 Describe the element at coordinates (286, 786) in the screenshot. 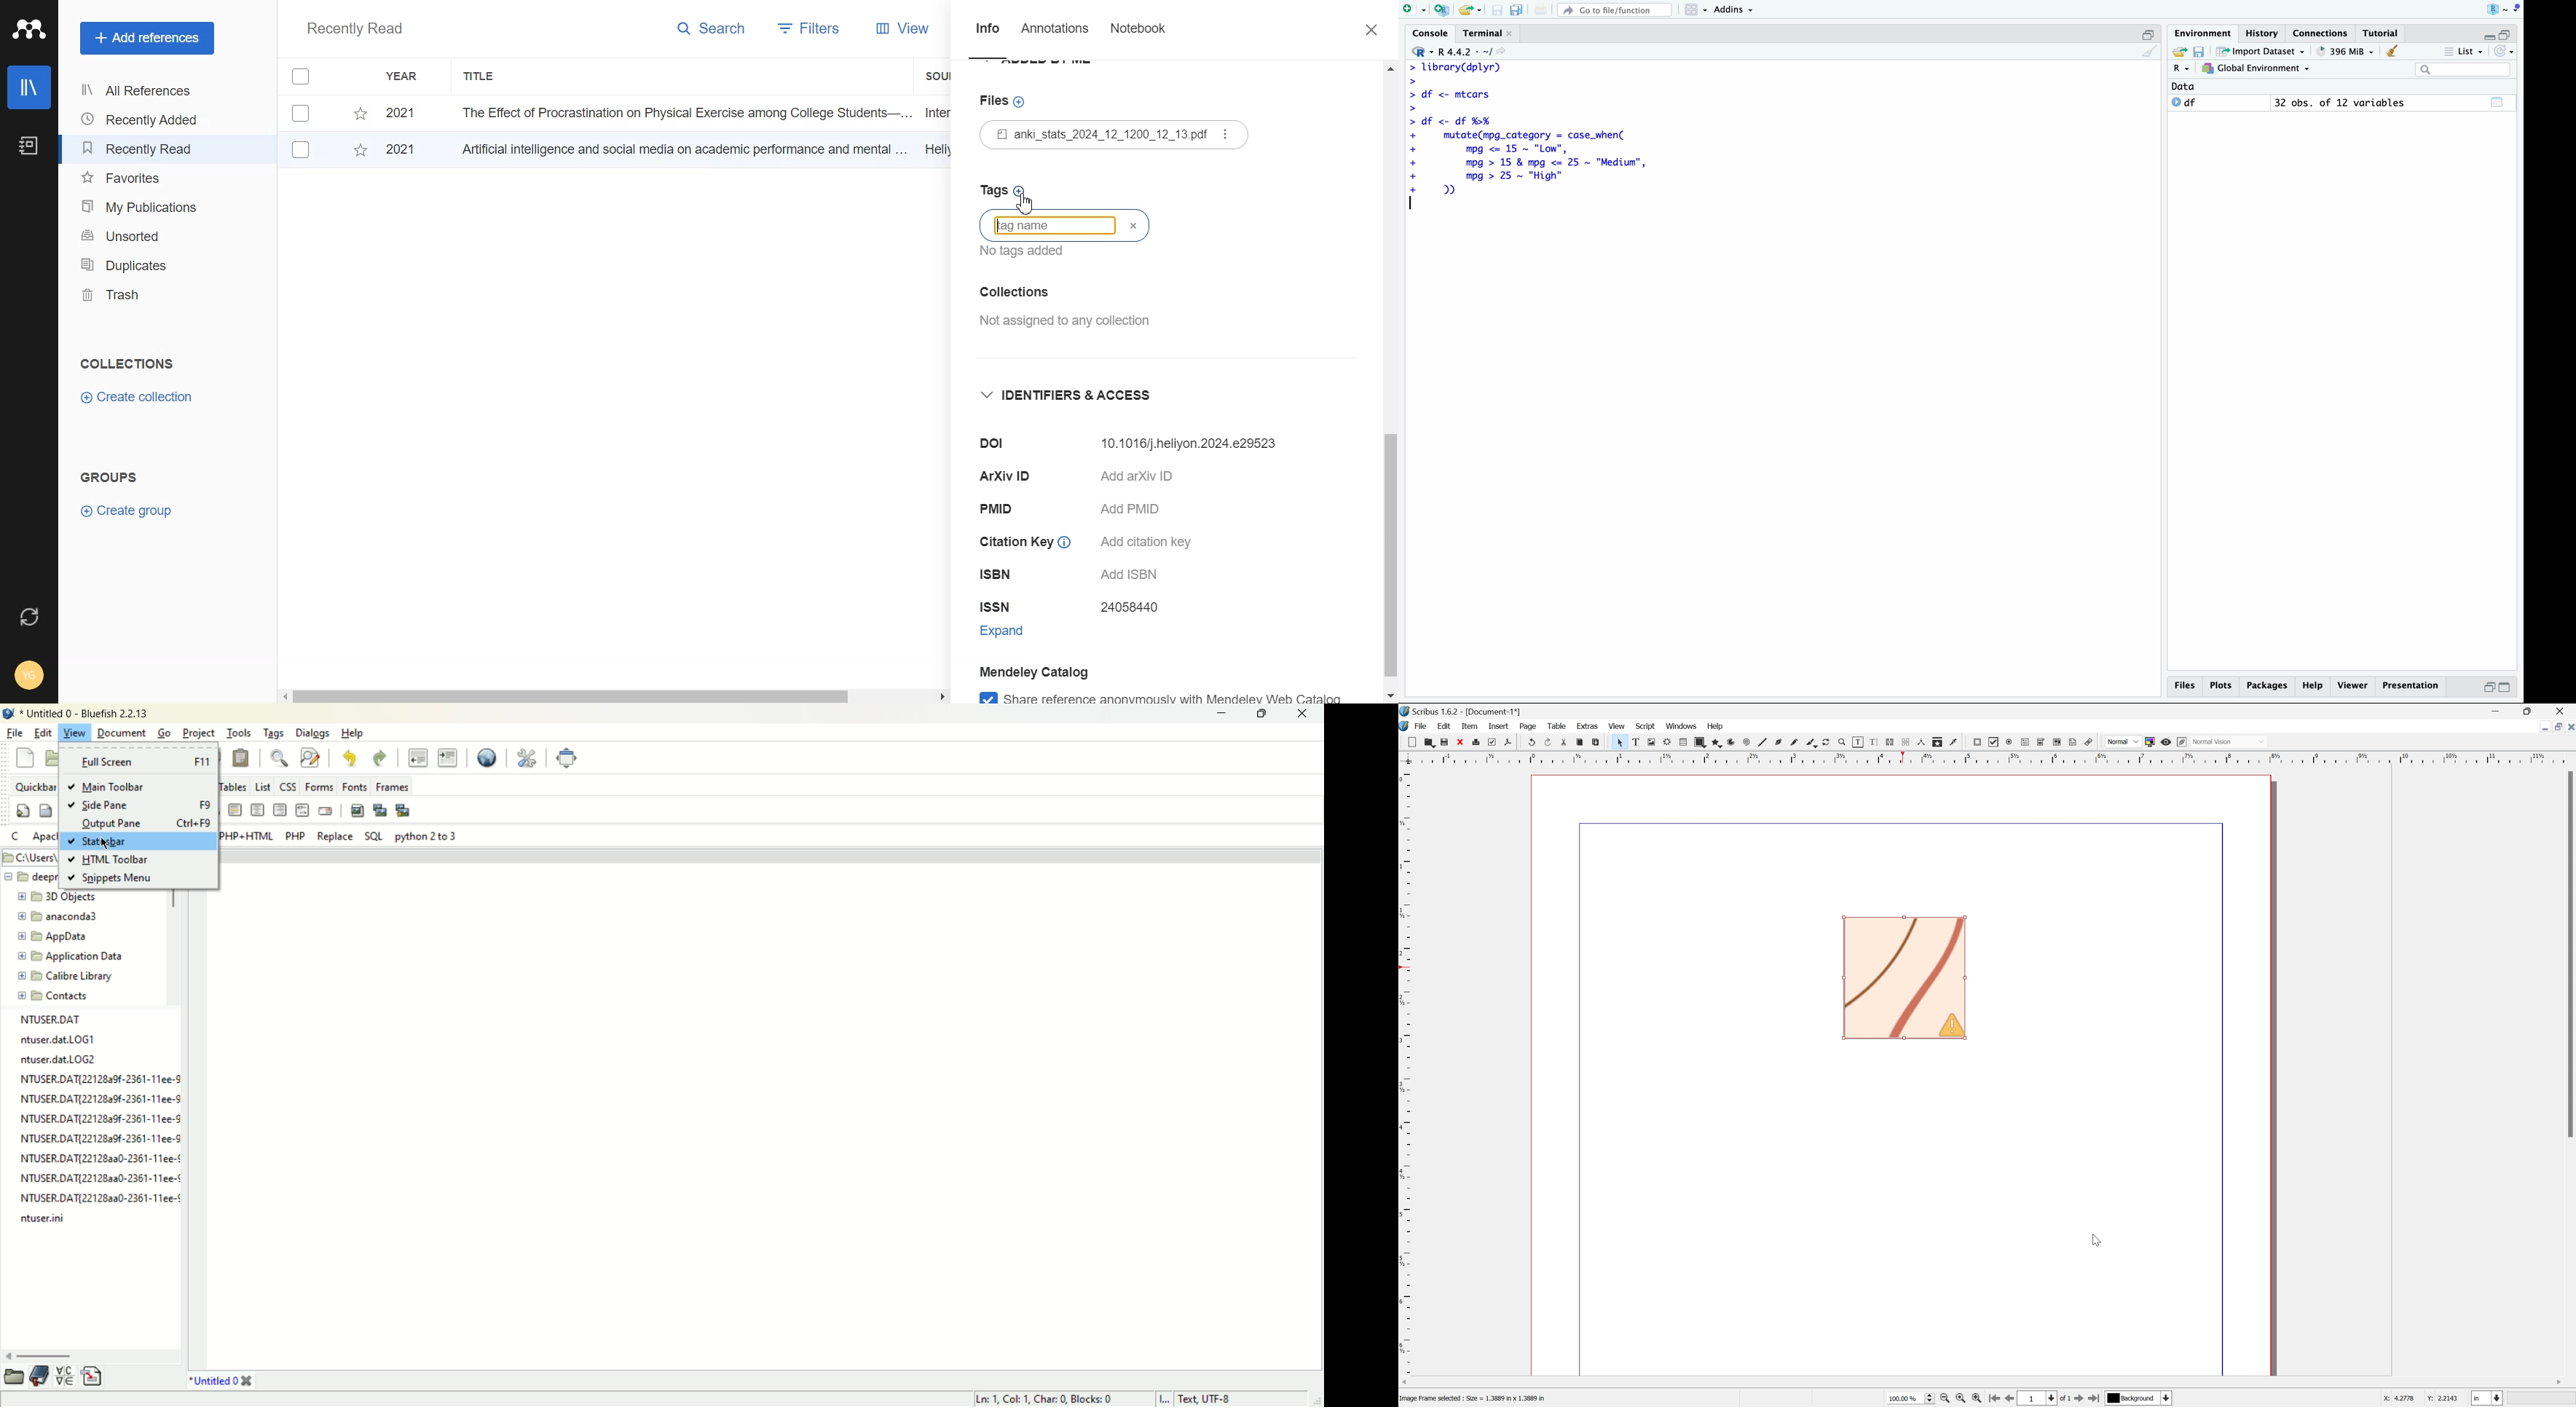

I see `Css` at that location.